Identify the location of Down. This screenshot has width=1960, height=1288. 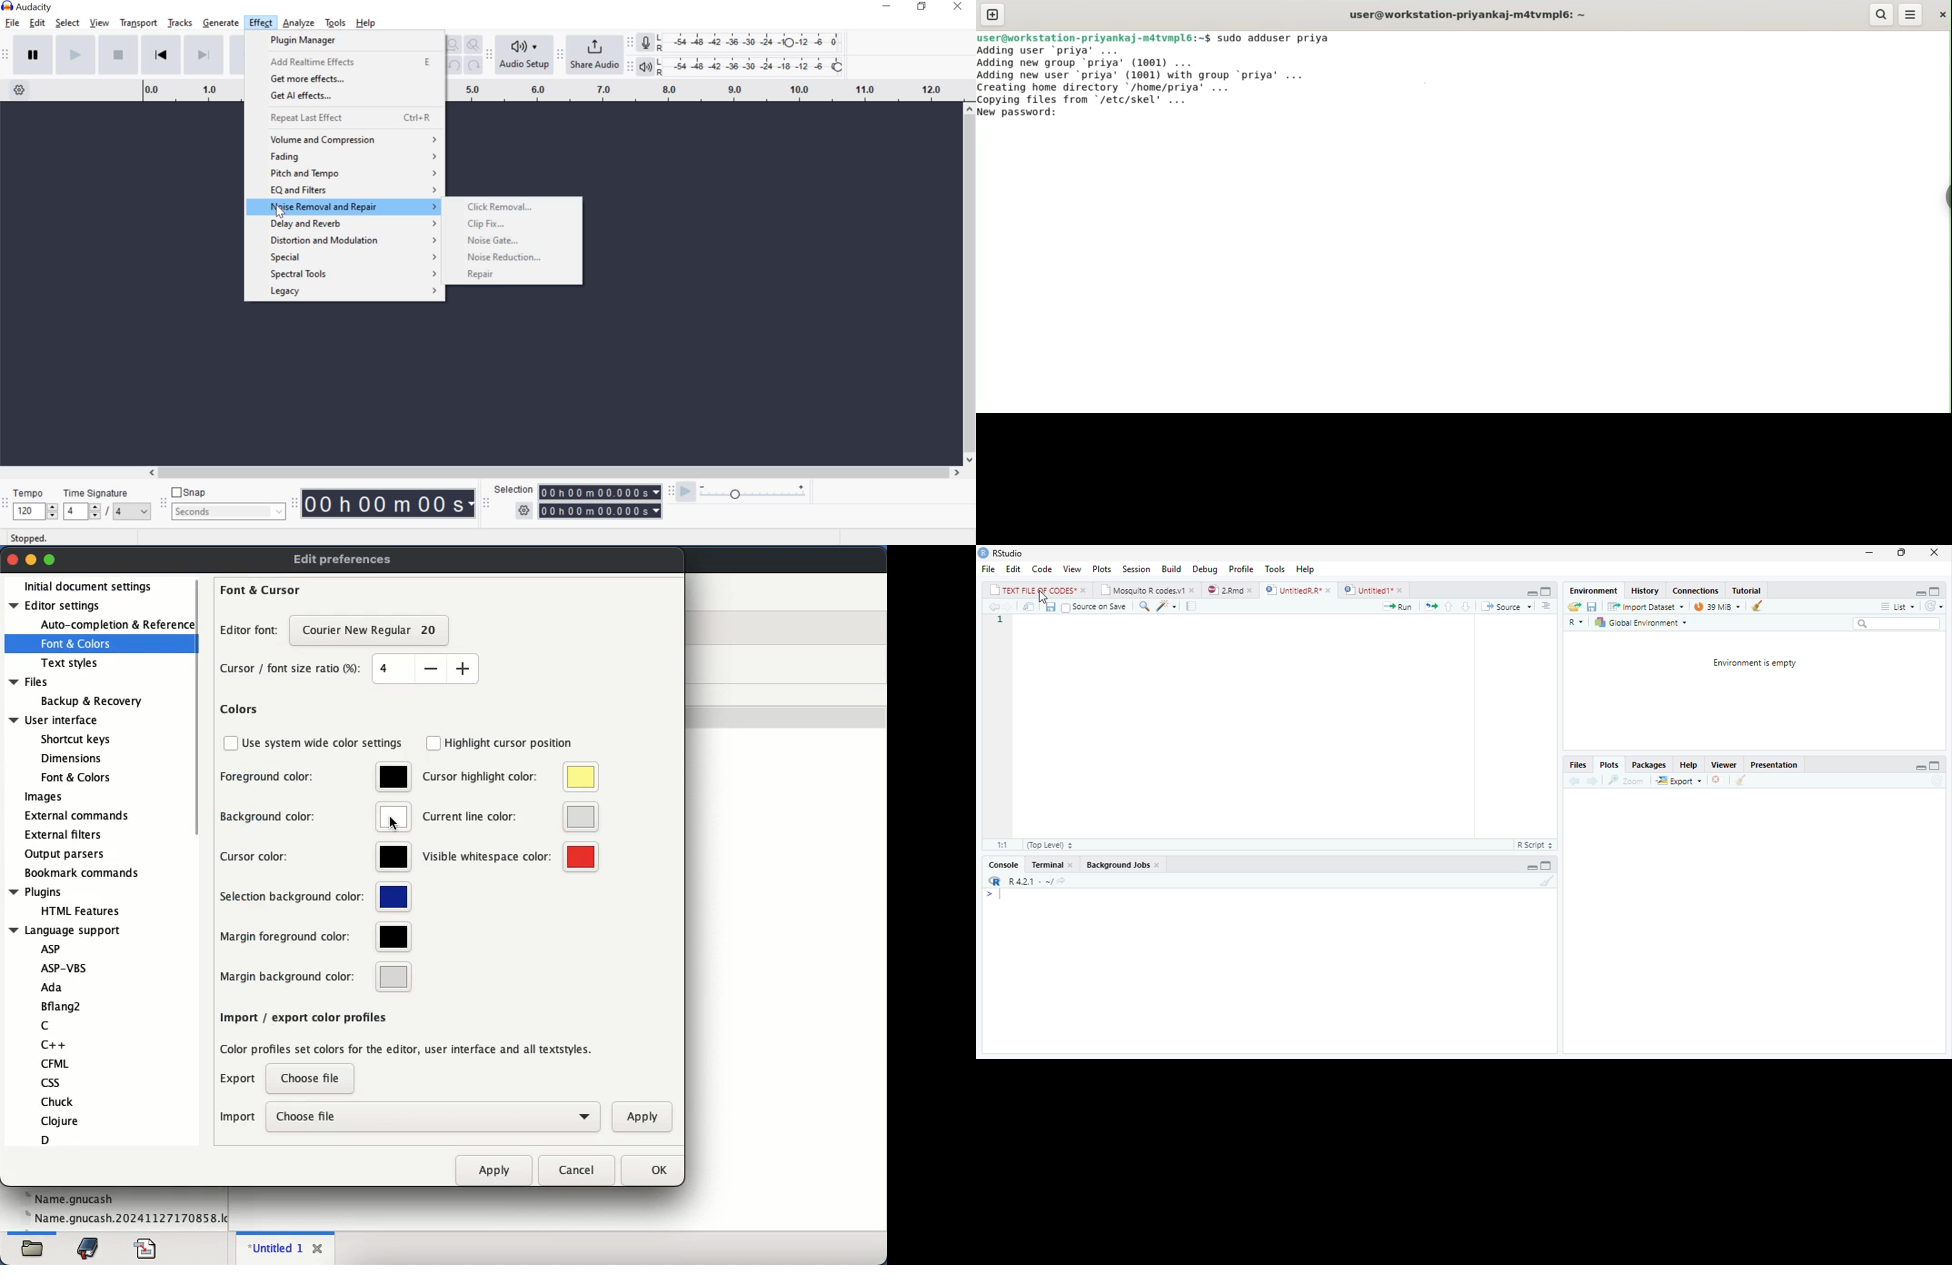
(1465, 606).